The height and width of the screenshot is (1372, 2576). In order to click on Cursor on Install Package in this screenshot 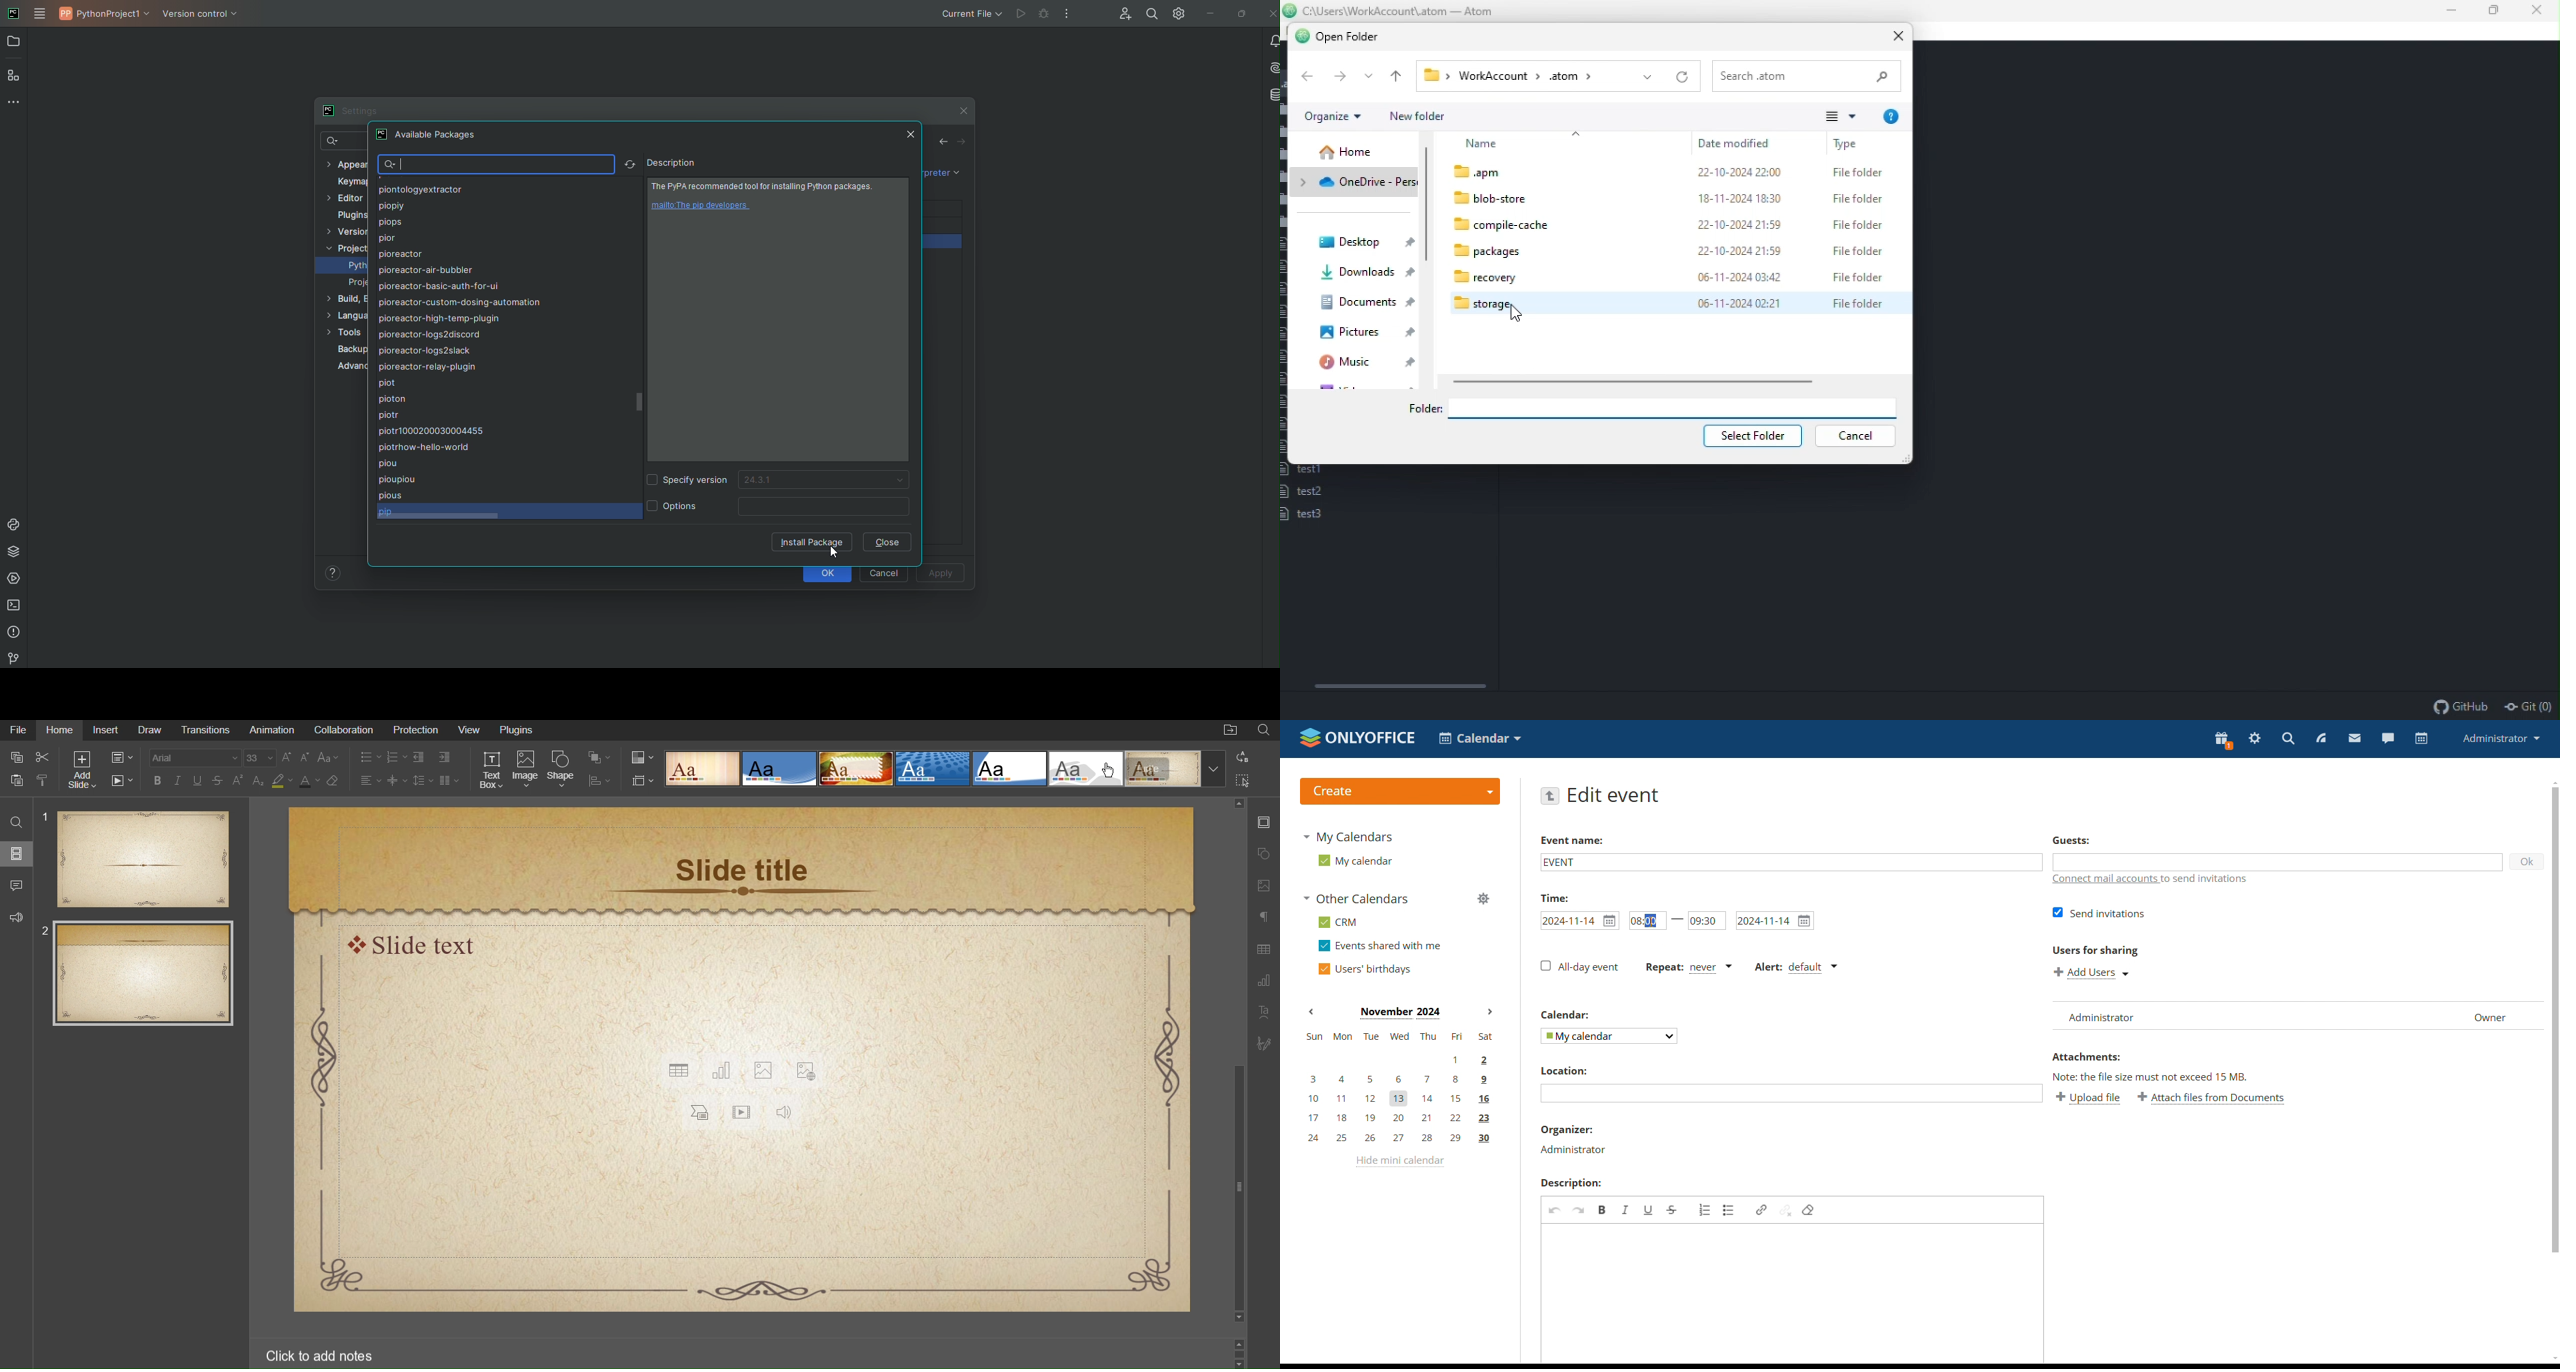, I will do `click(833, 553)`.